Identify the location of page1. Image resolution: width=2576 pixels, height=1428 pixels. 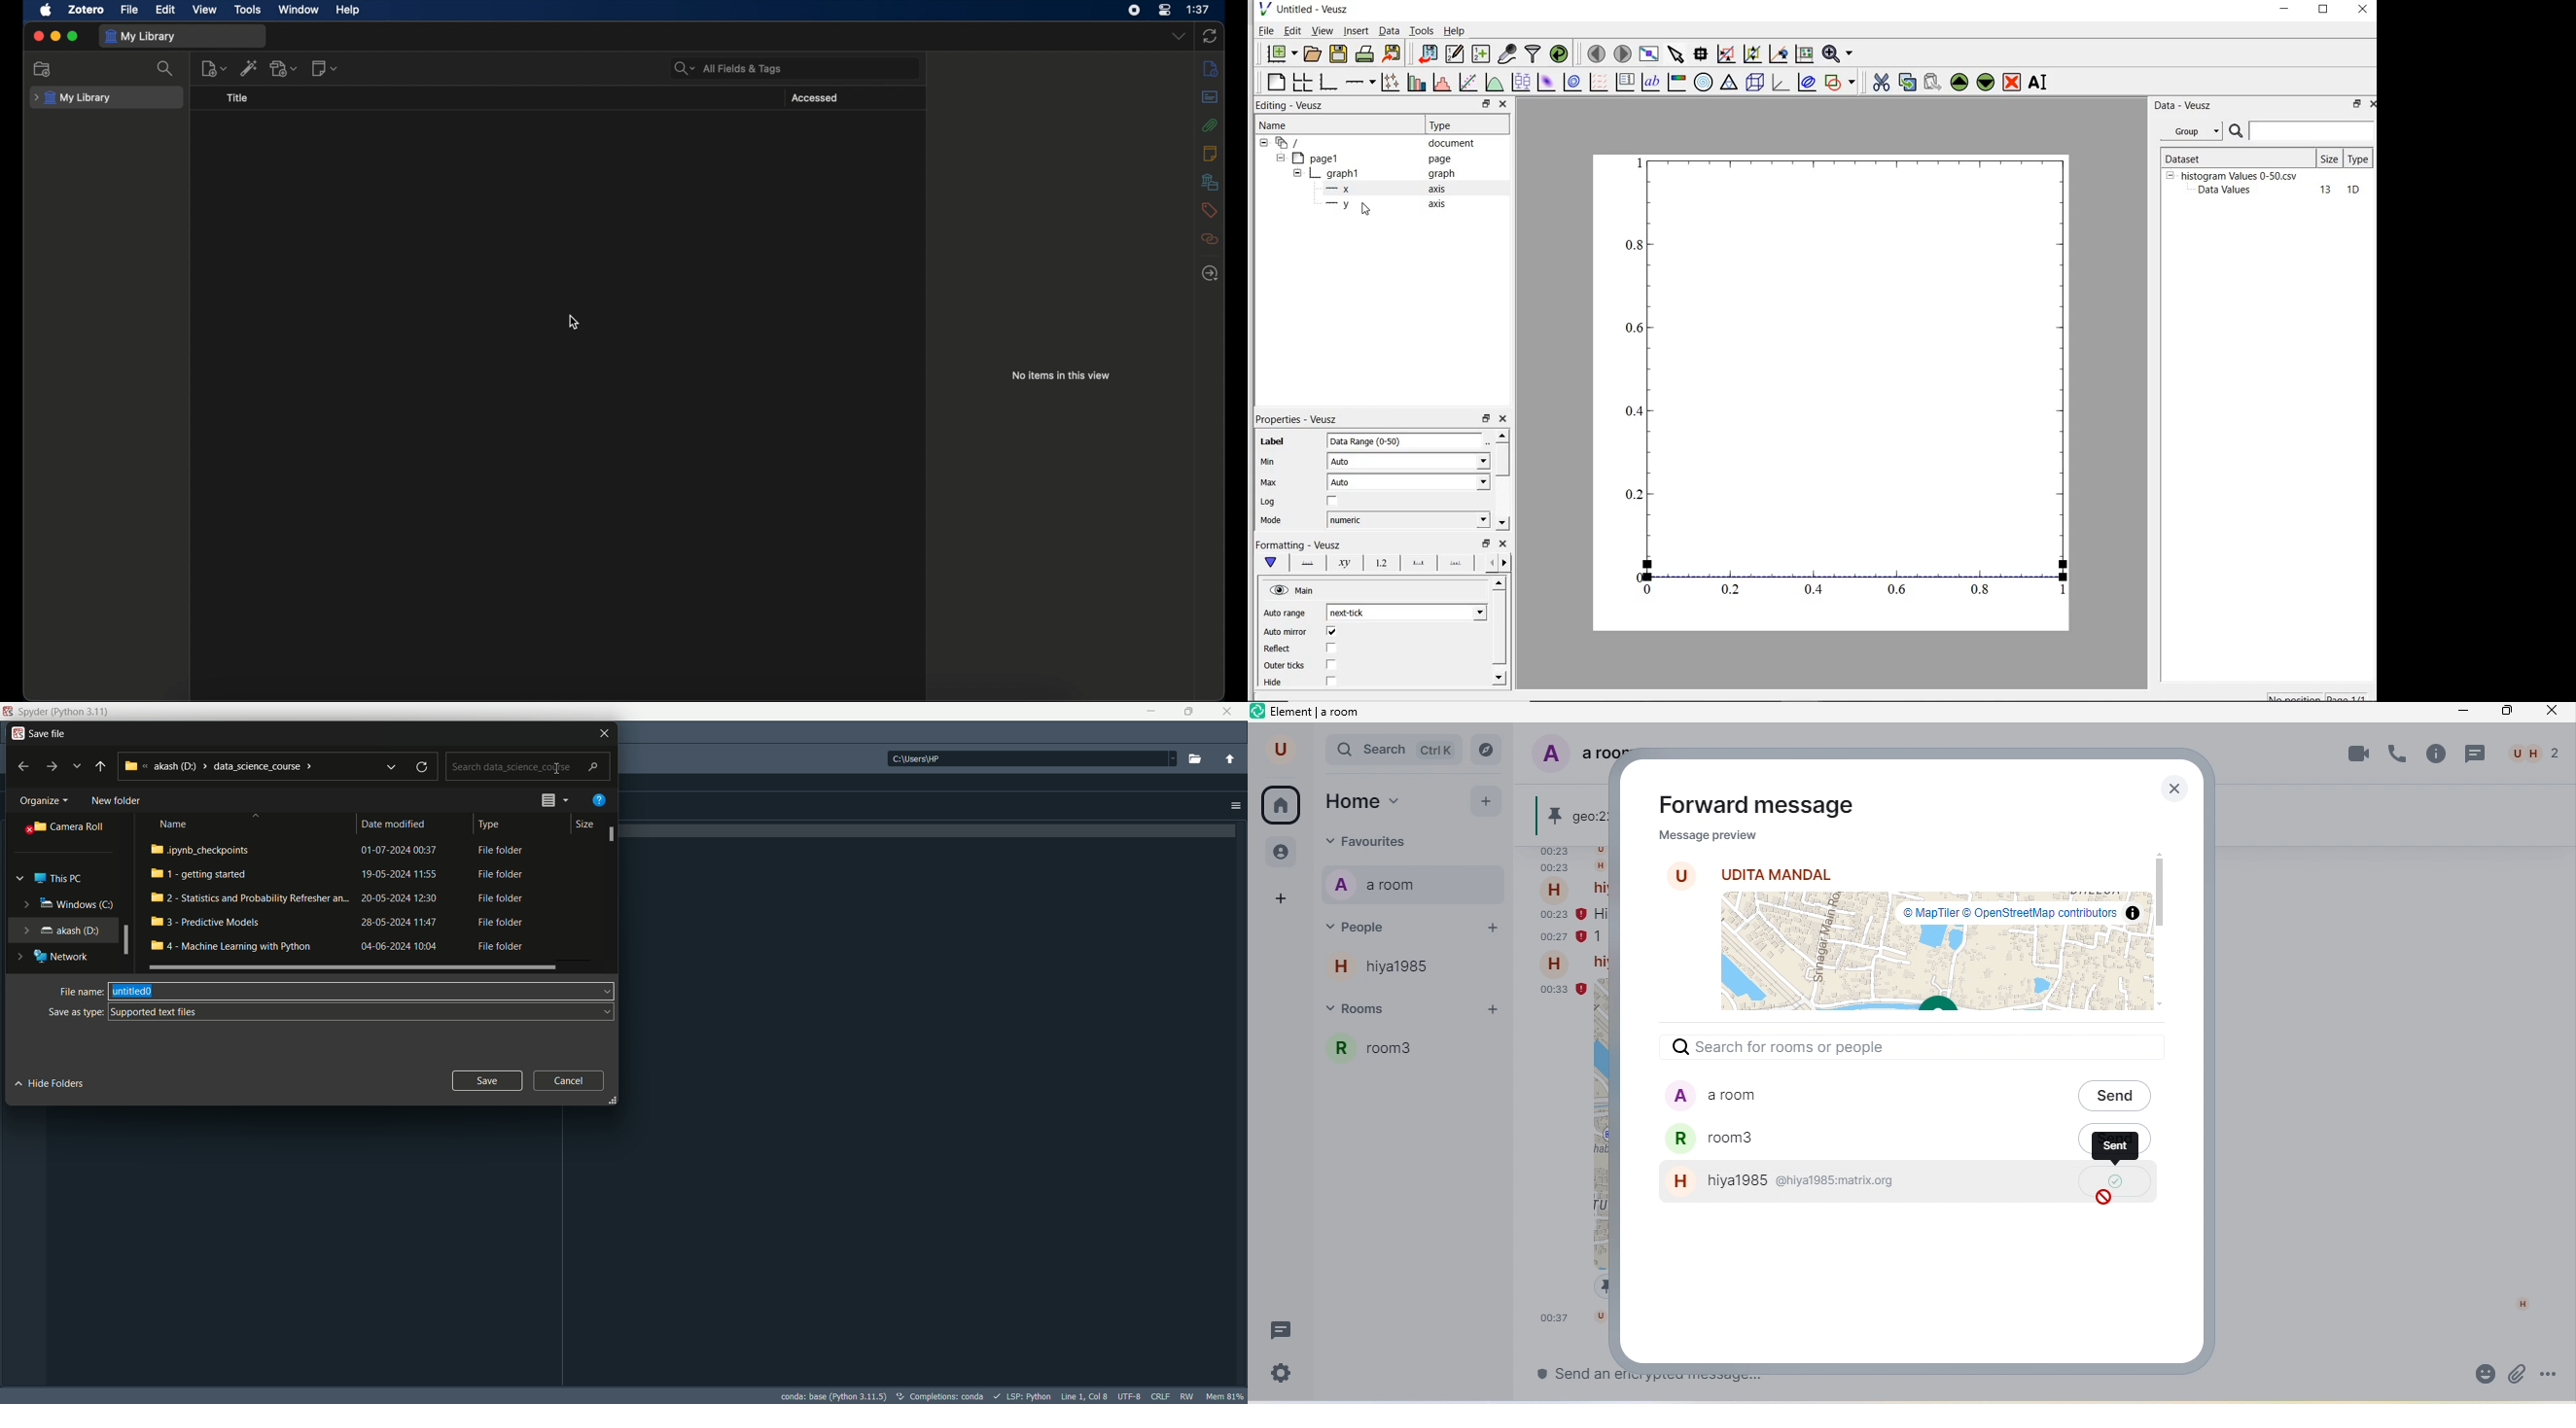
(1318, 159).